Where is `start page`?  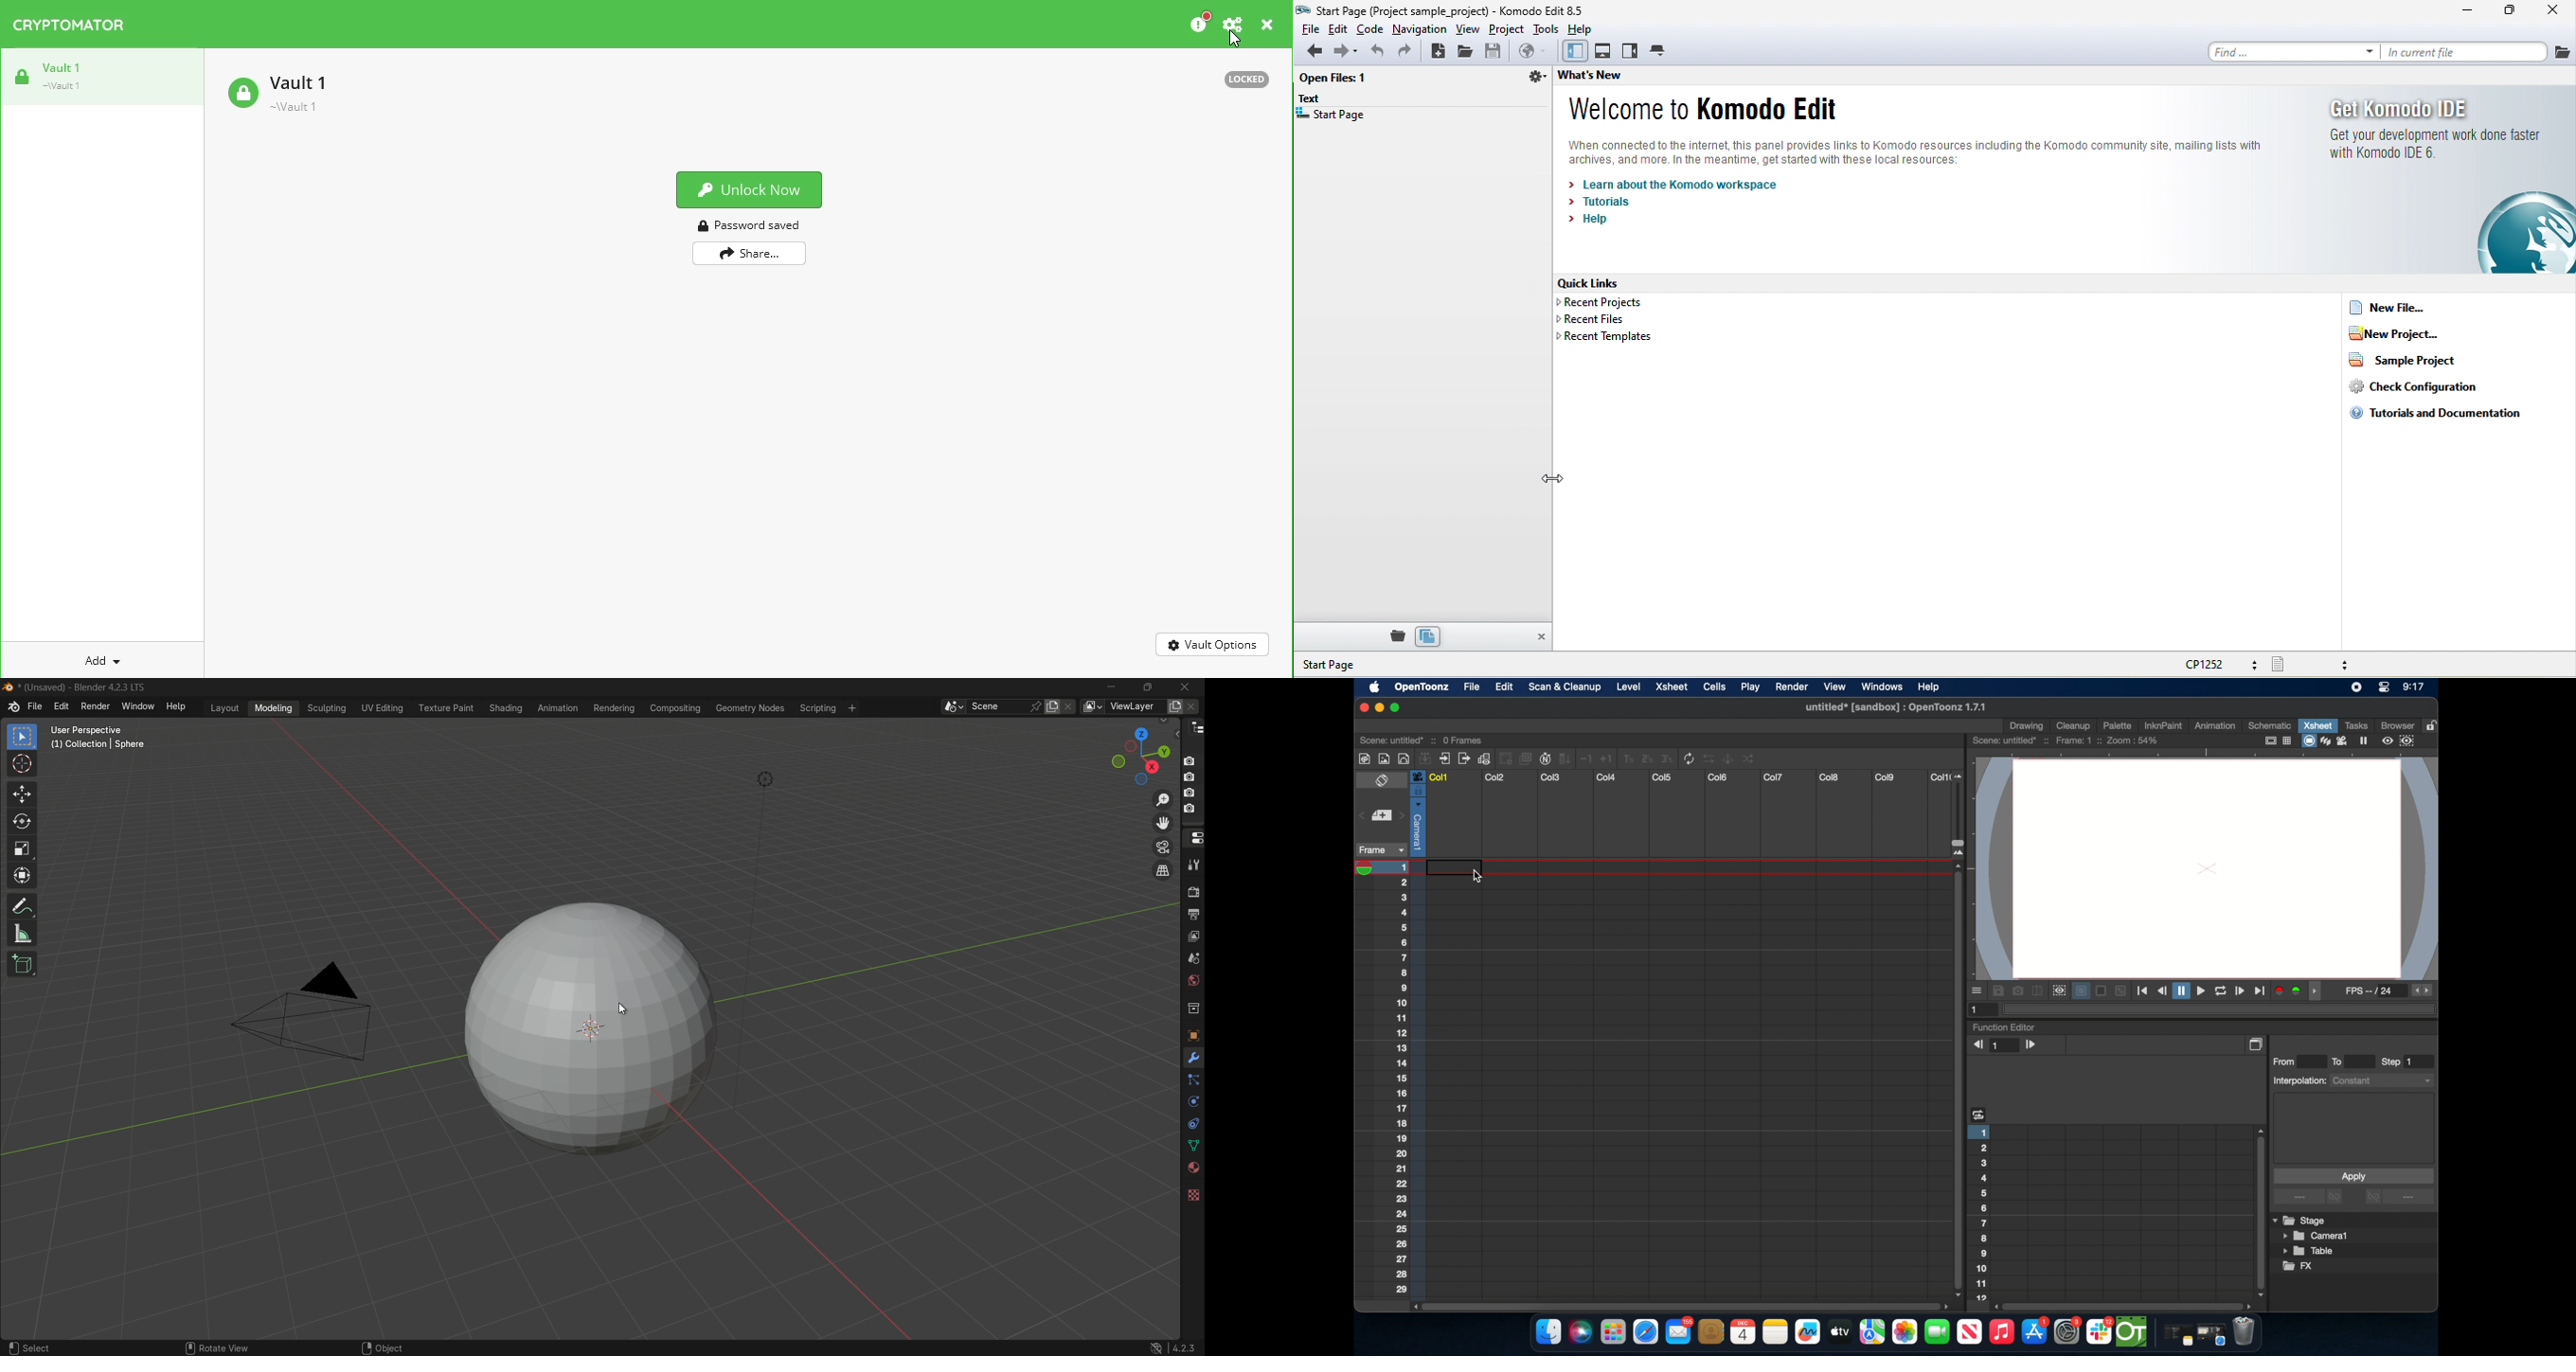
start page is located at coordinates (1332, 117).